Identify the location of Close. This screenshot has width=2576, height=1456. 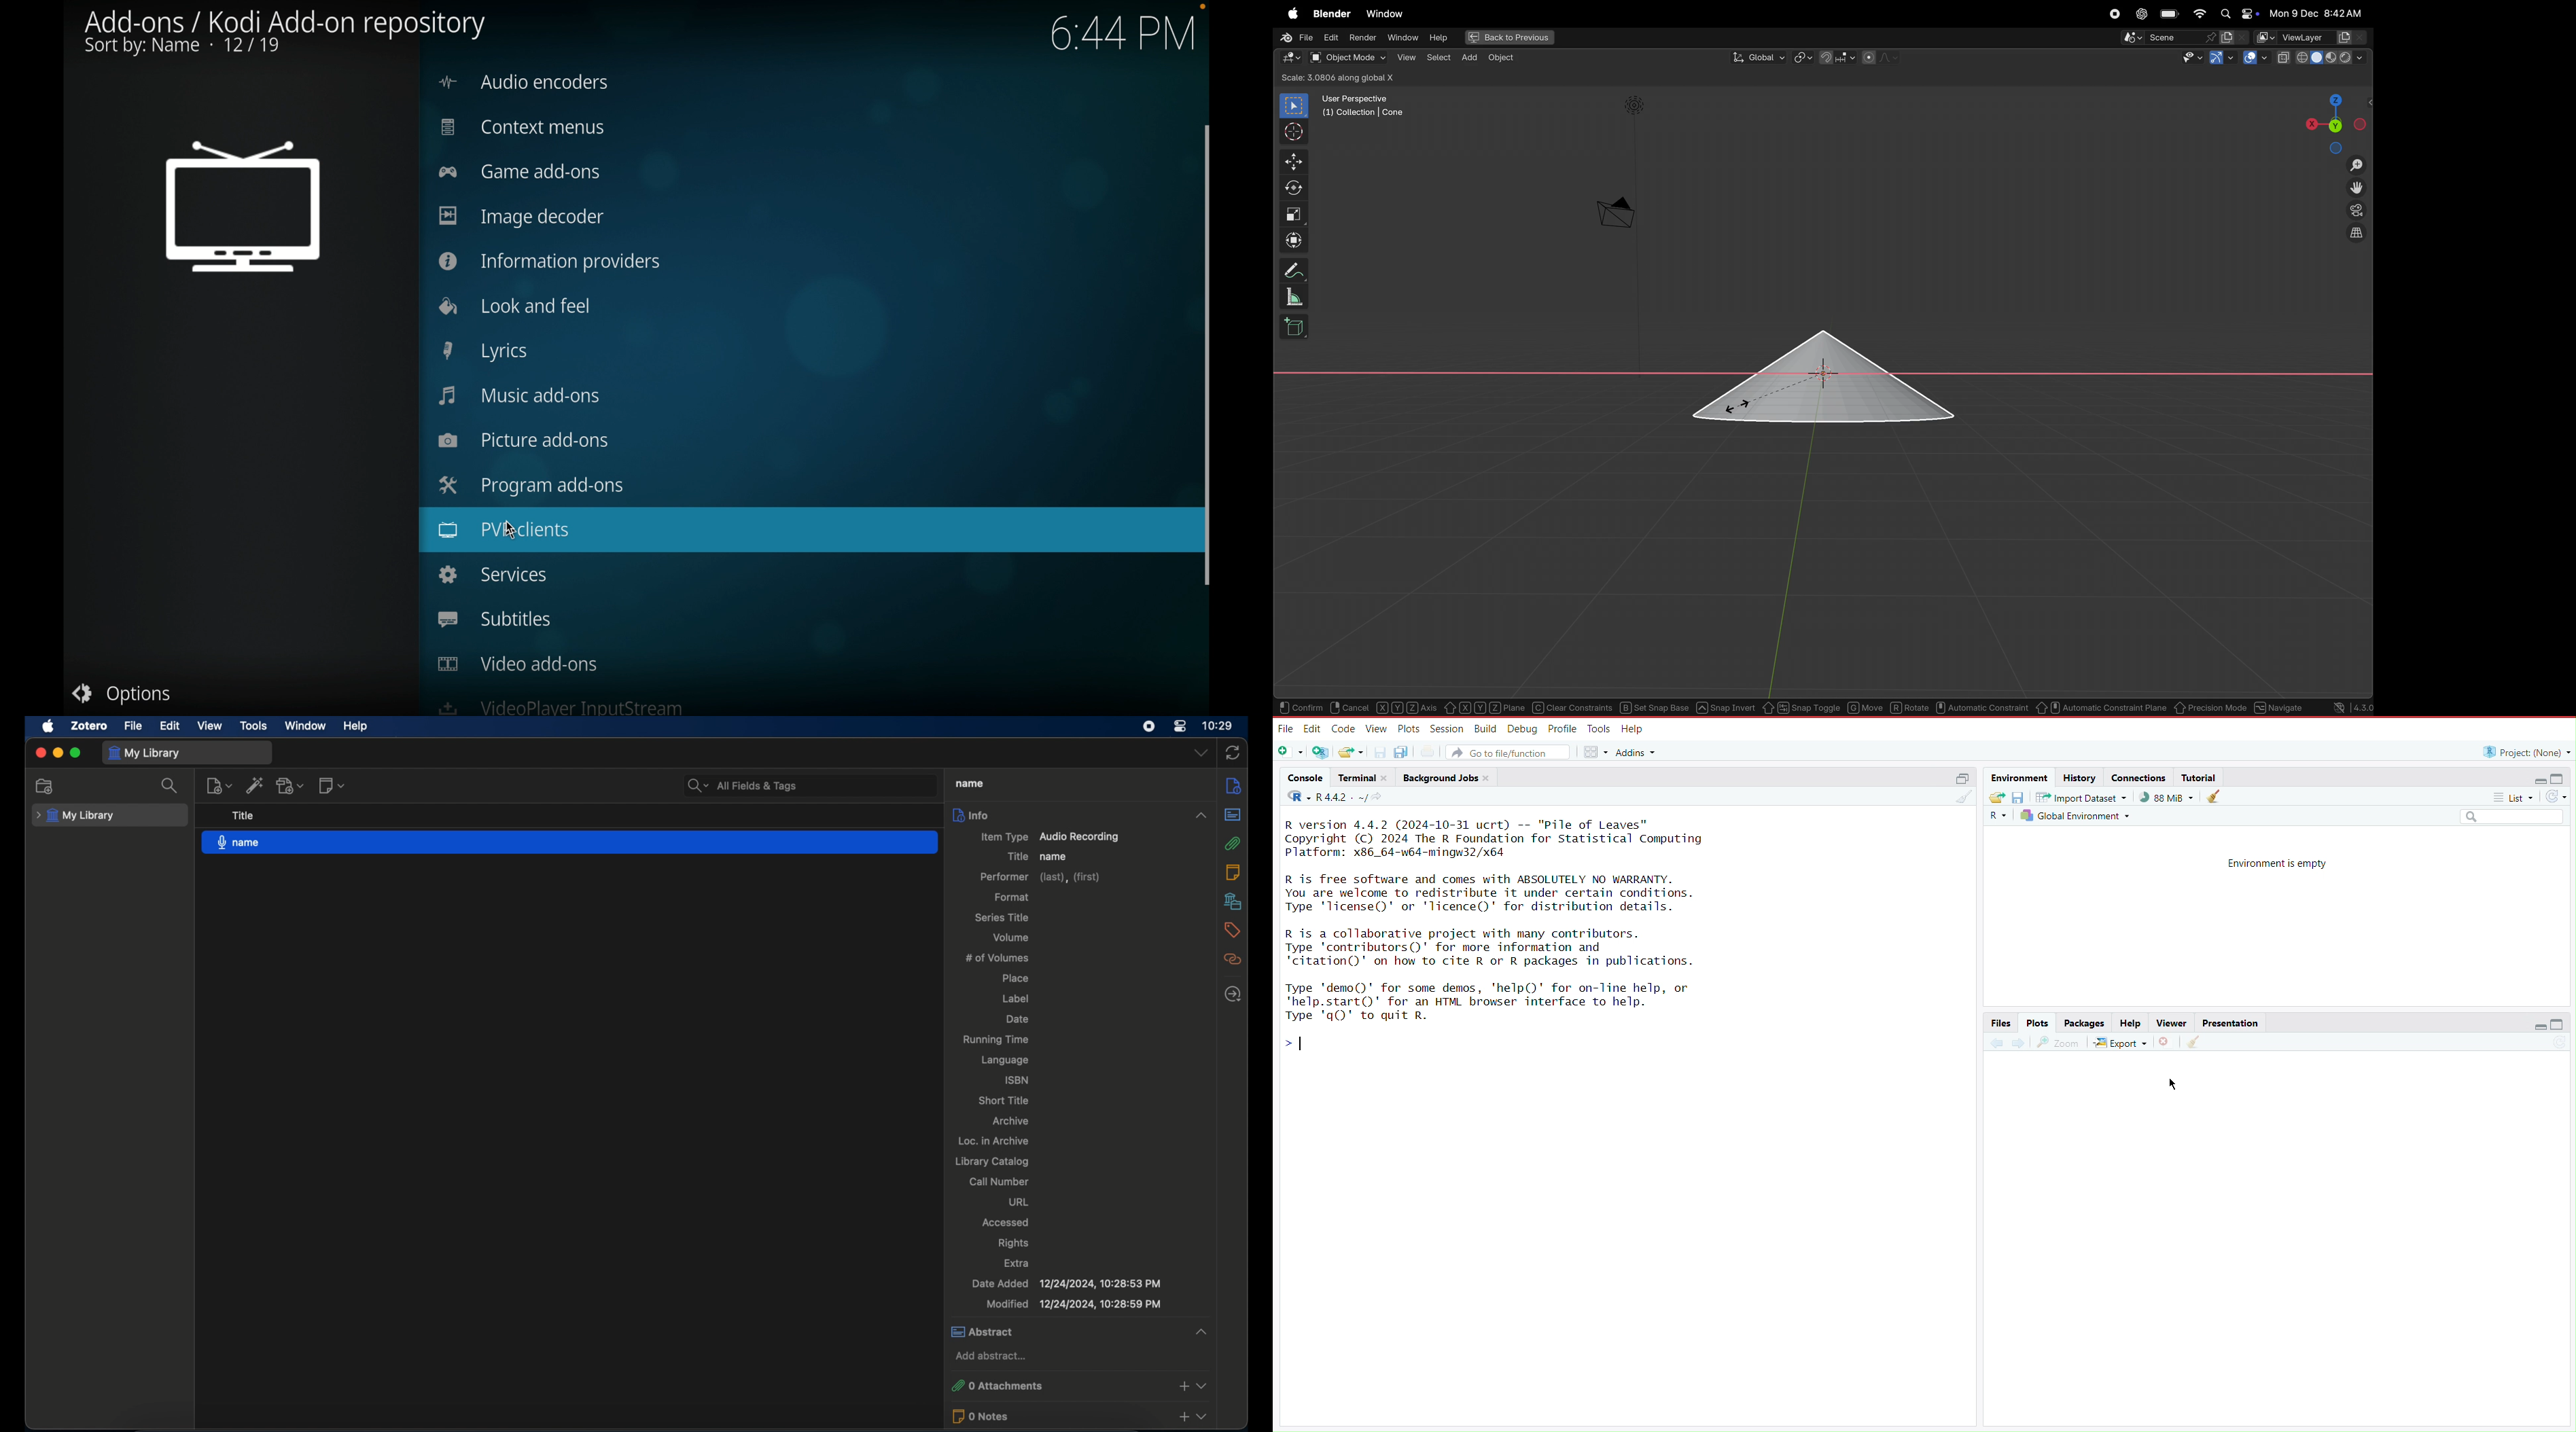
(2166, 1041).